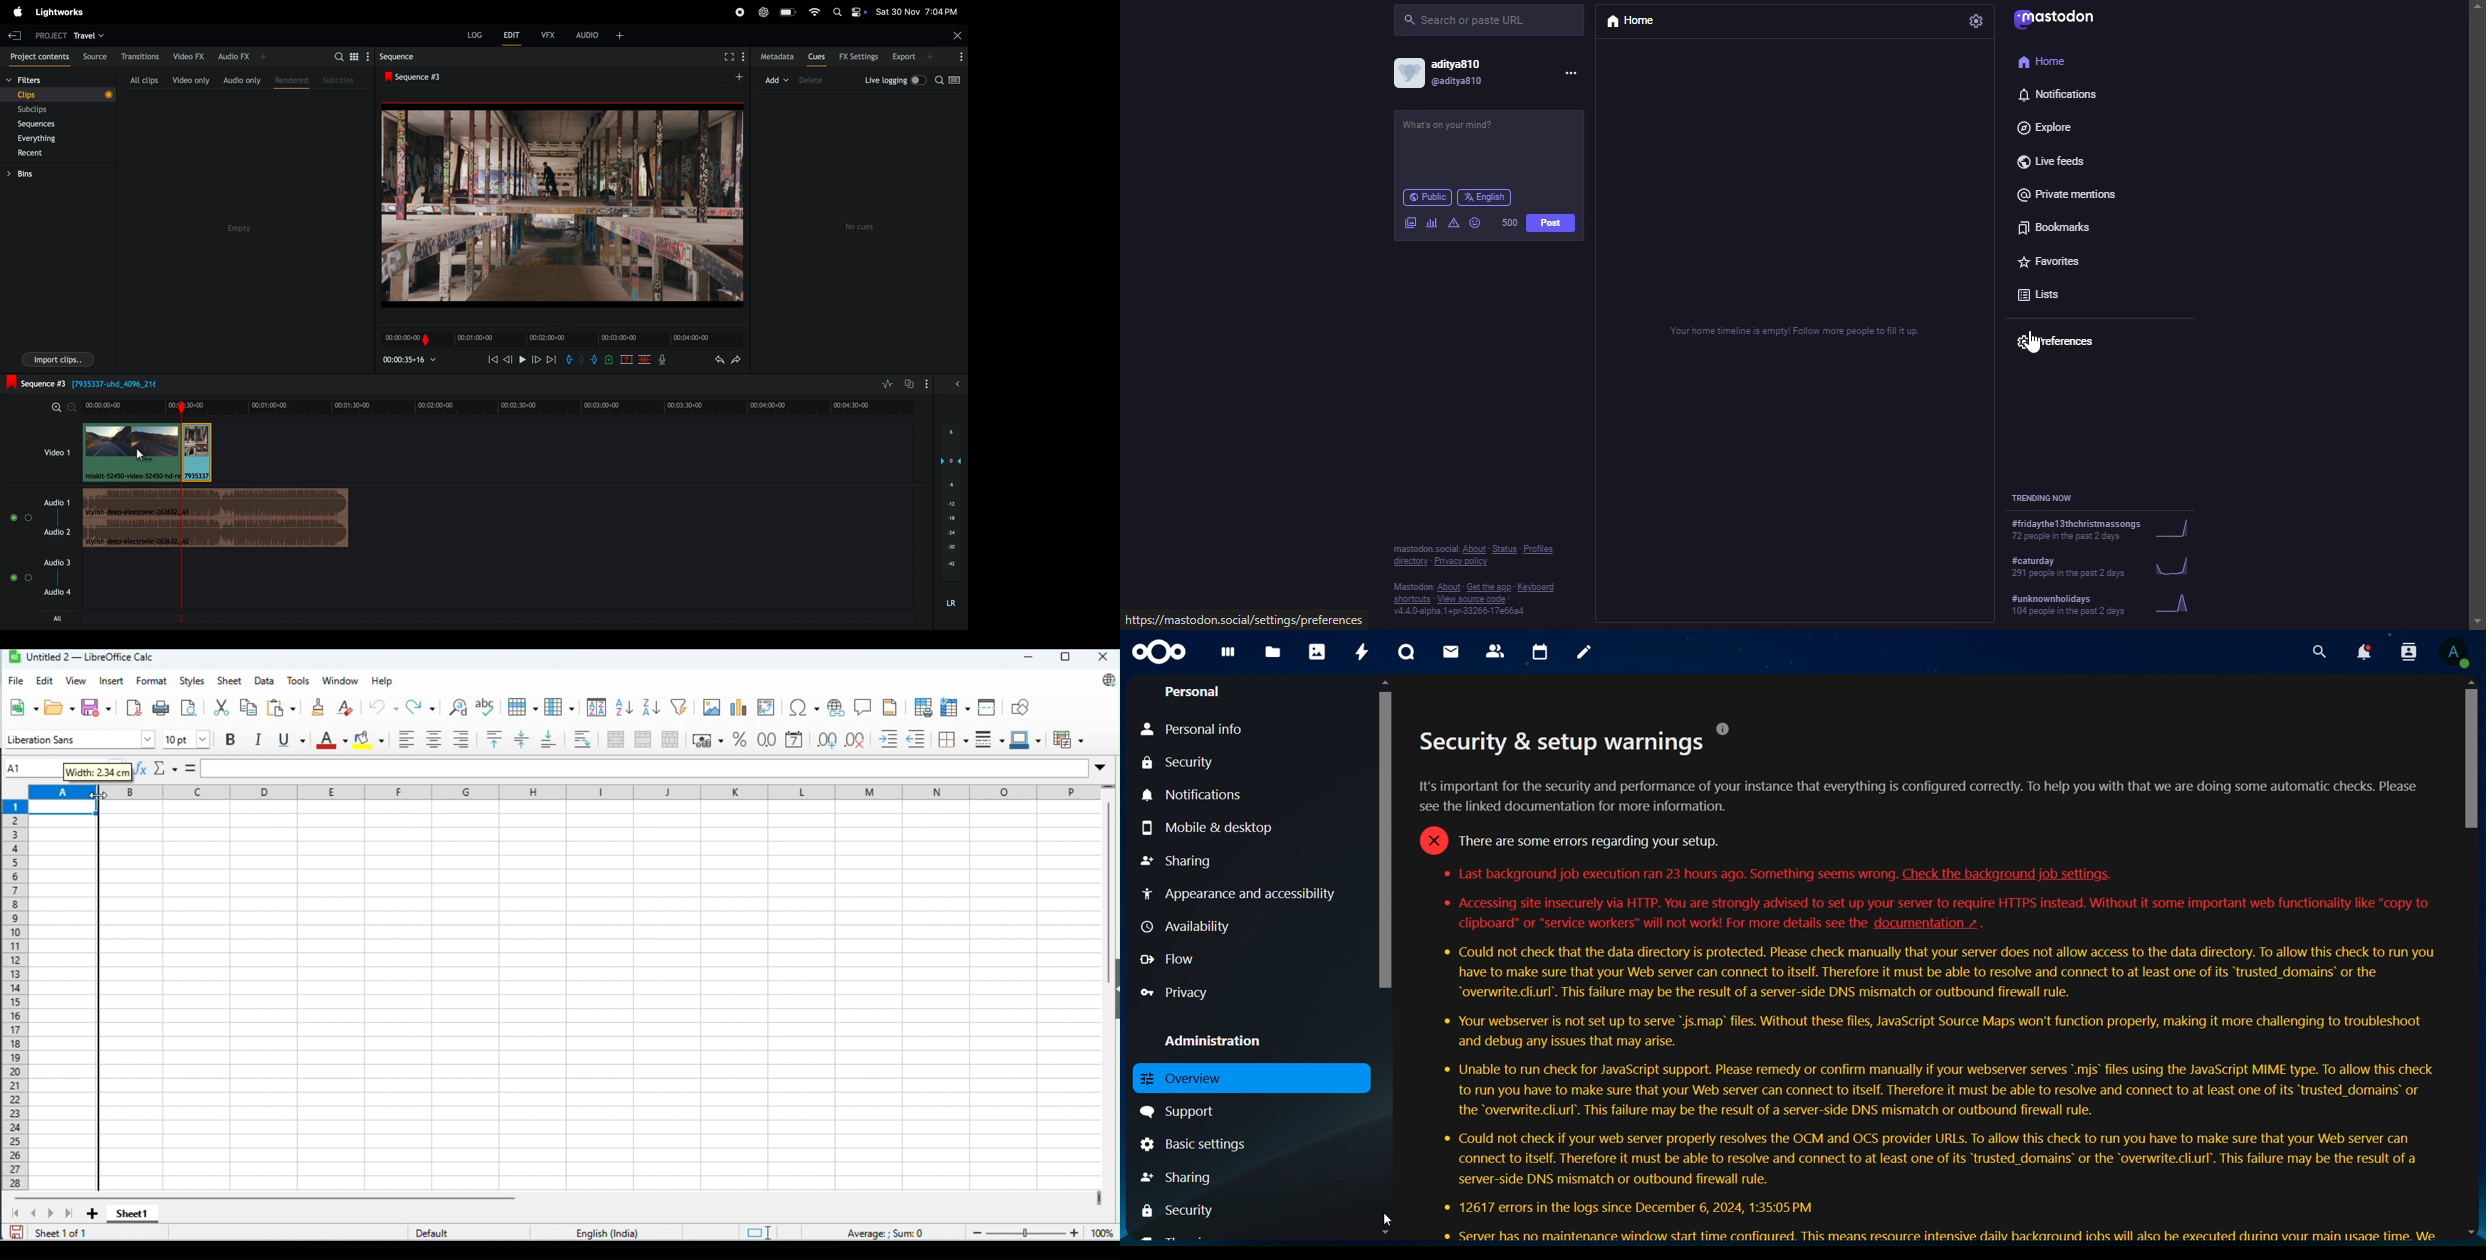 This screenshot has width=2492, height=1260. Describe the element at coordinates (919, 739) in the screenshot. I see `decrease indent` at that location.